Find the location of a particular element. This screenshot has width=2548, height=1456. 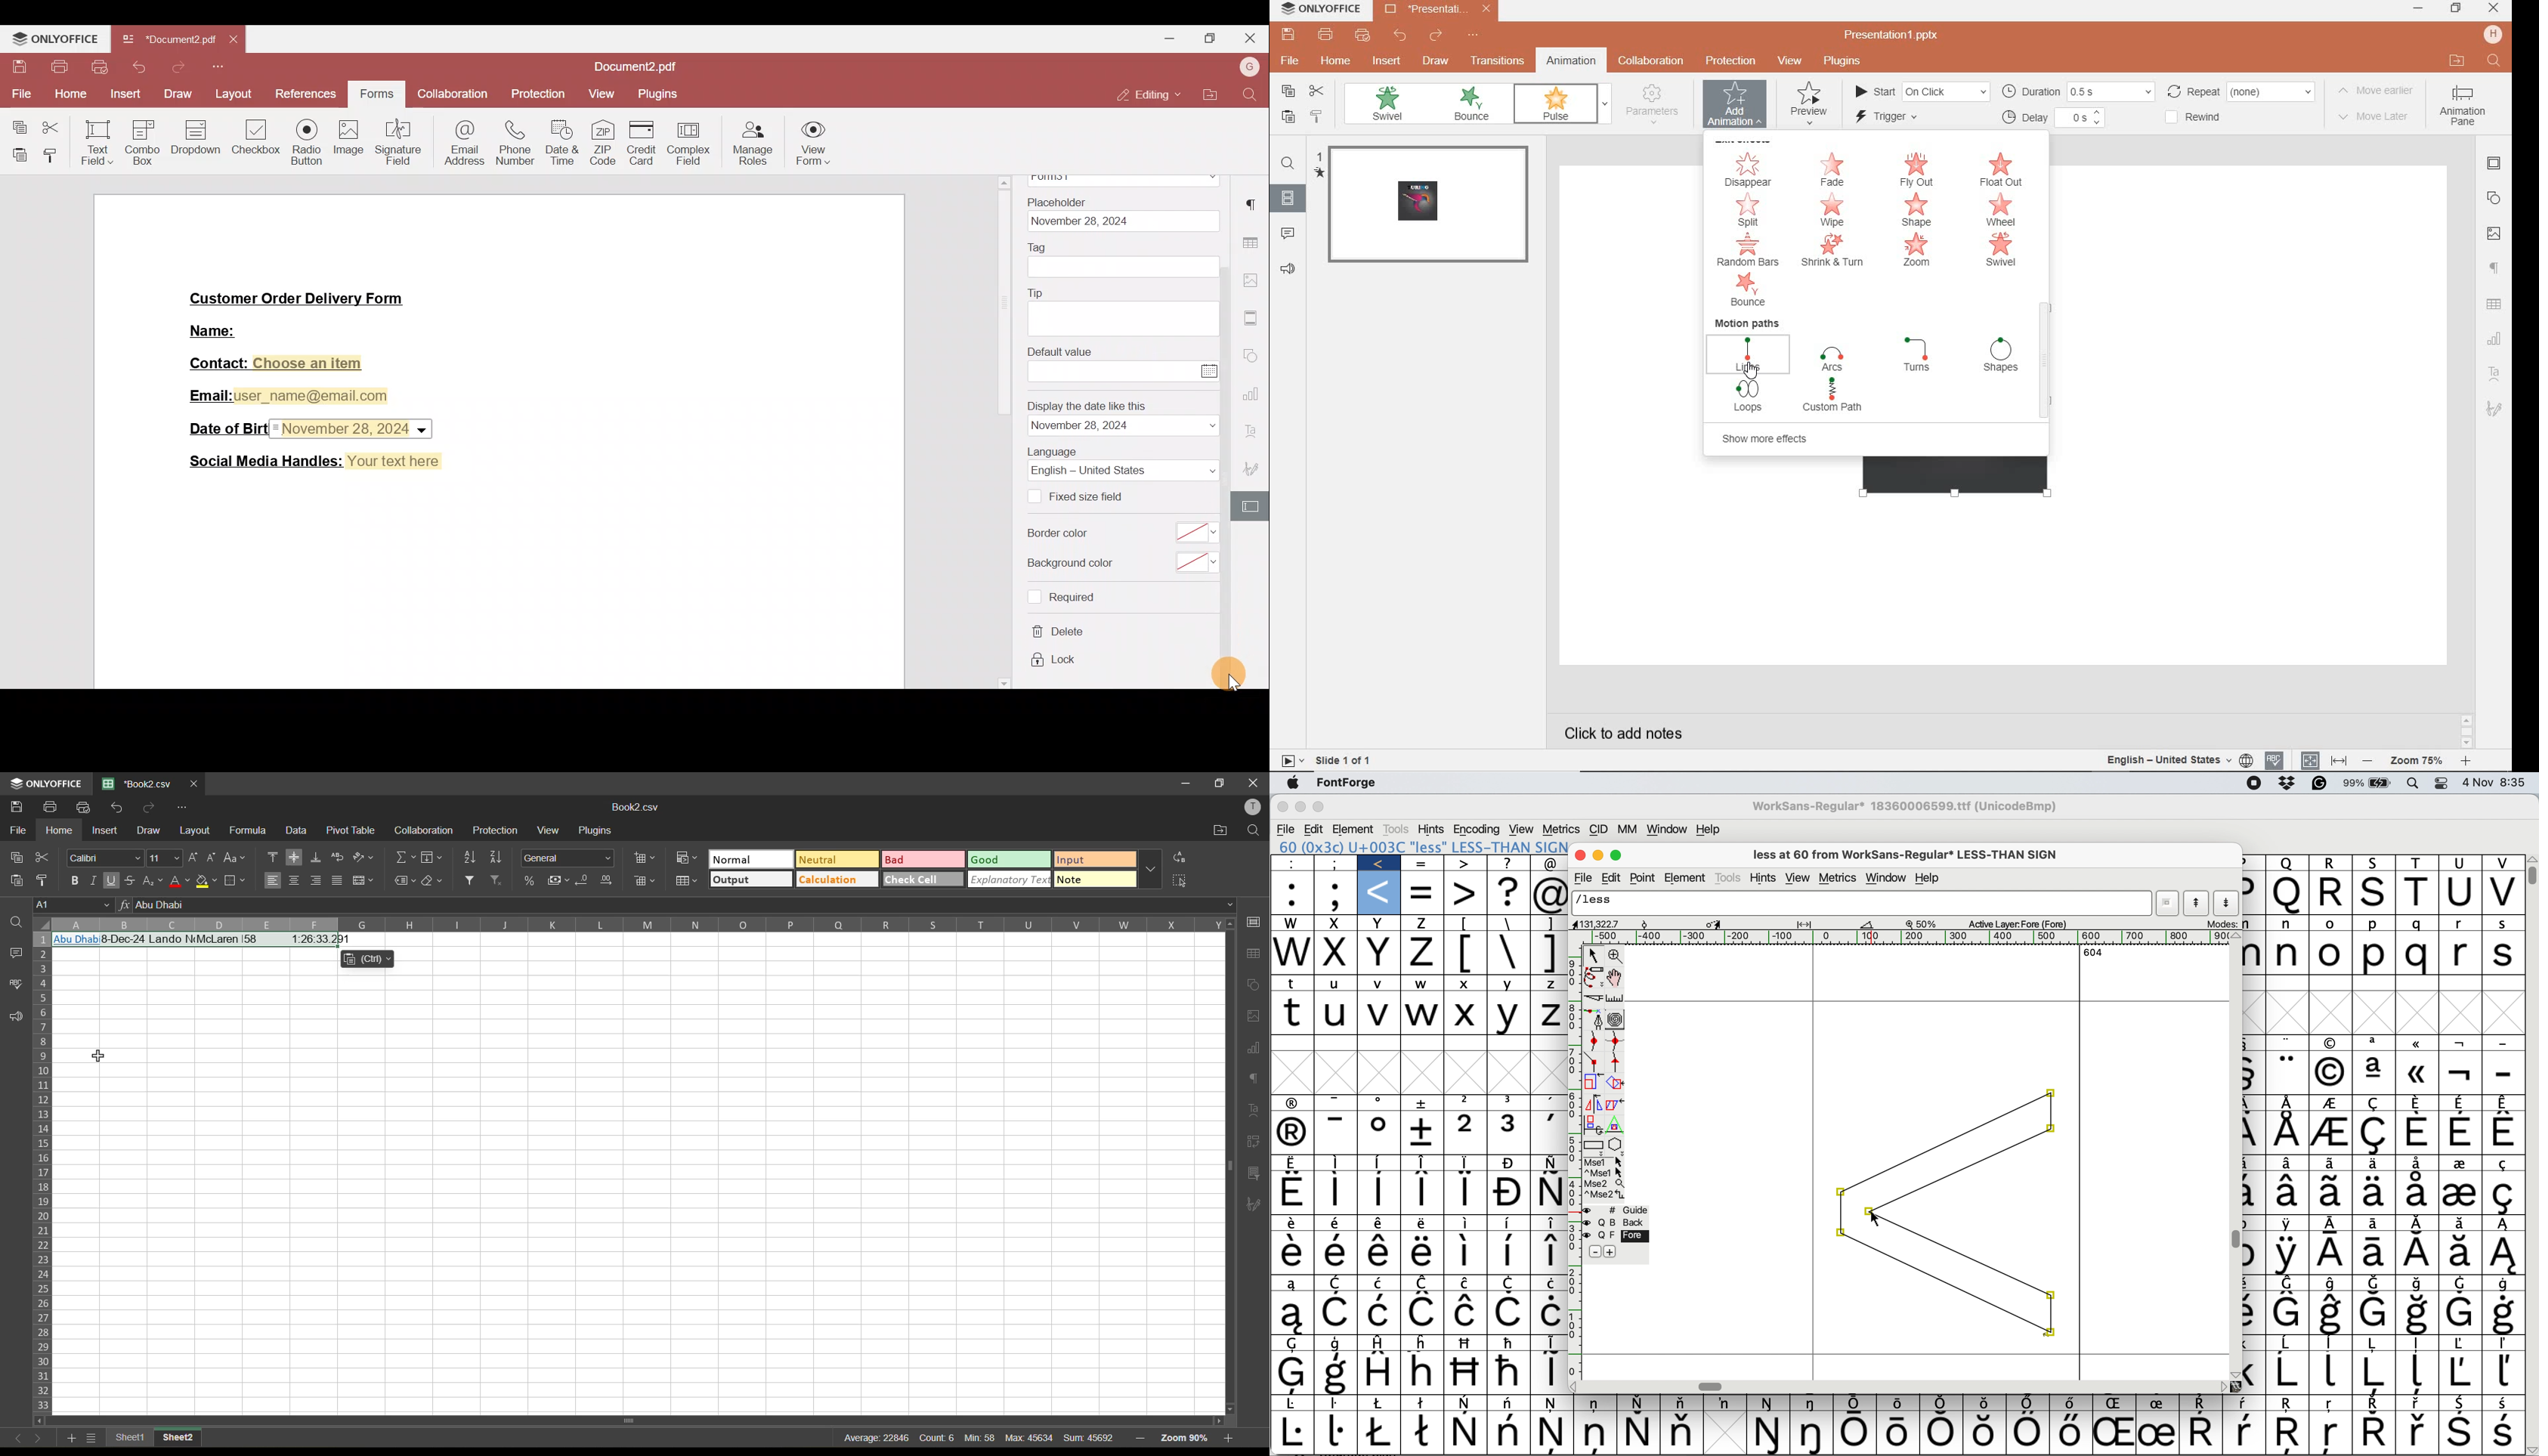

s is located at coordinates (2503, 924).